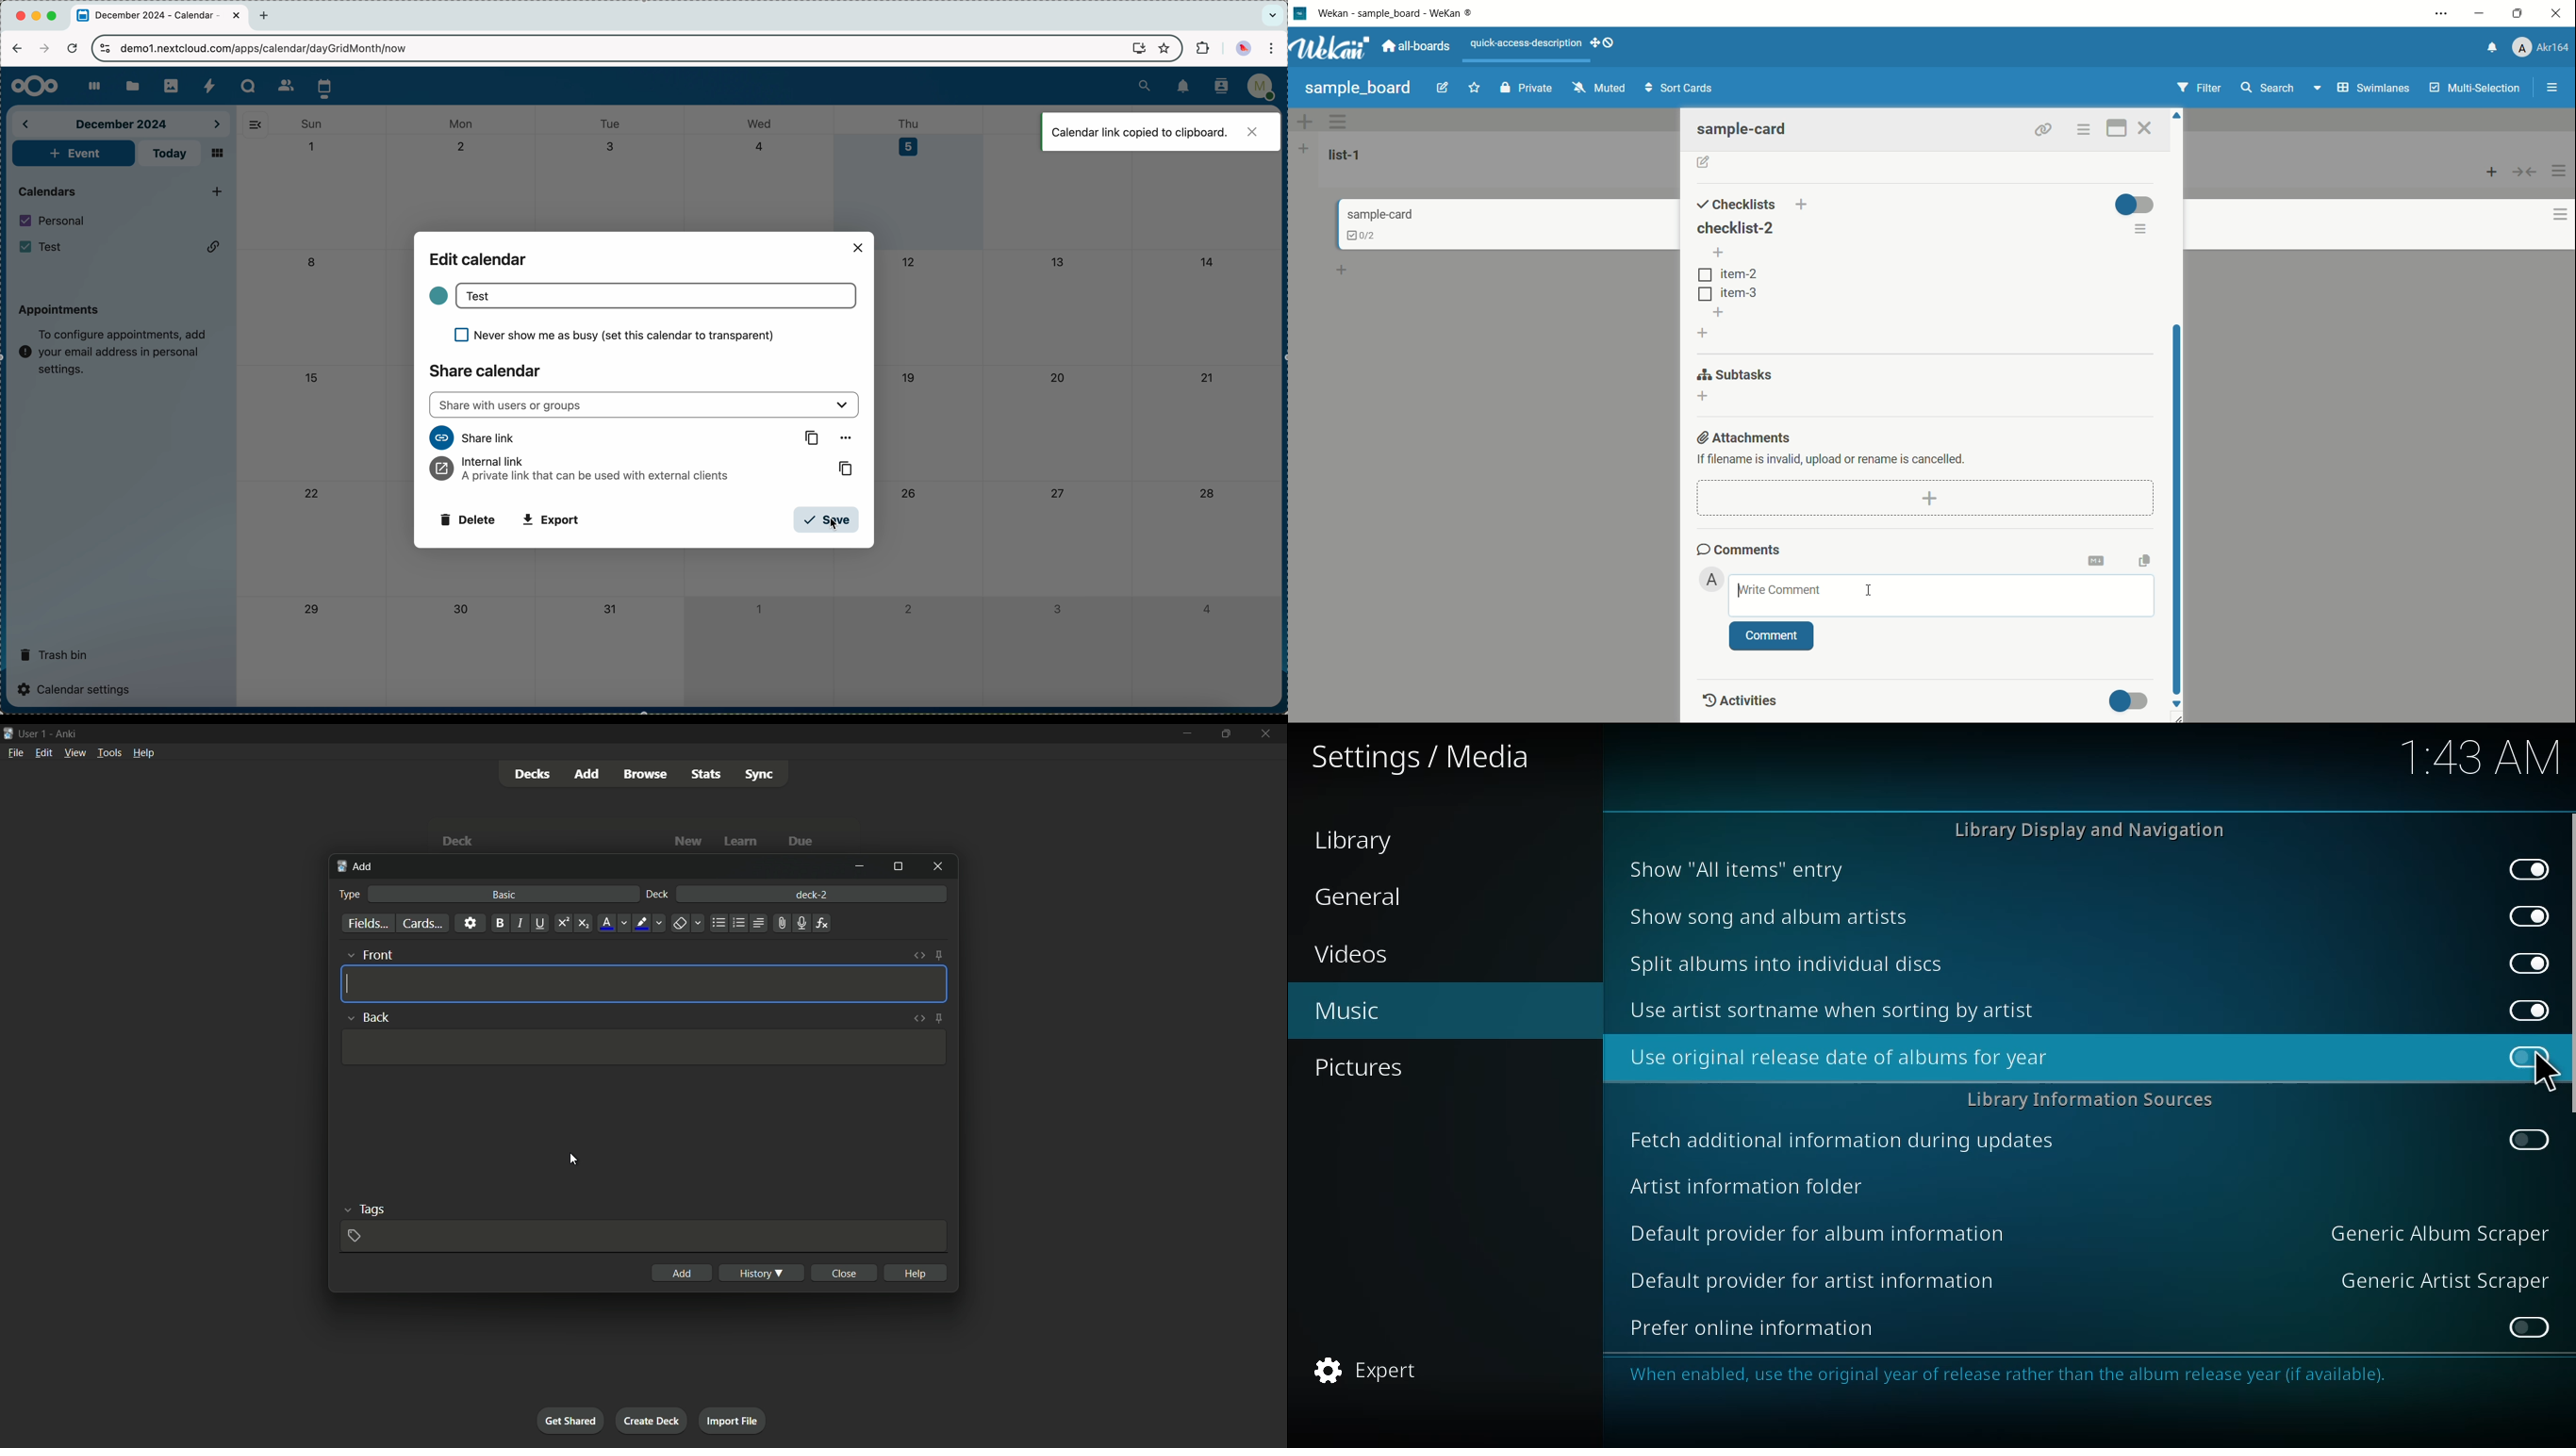  I want to click on checklist, so click(1354, 235).